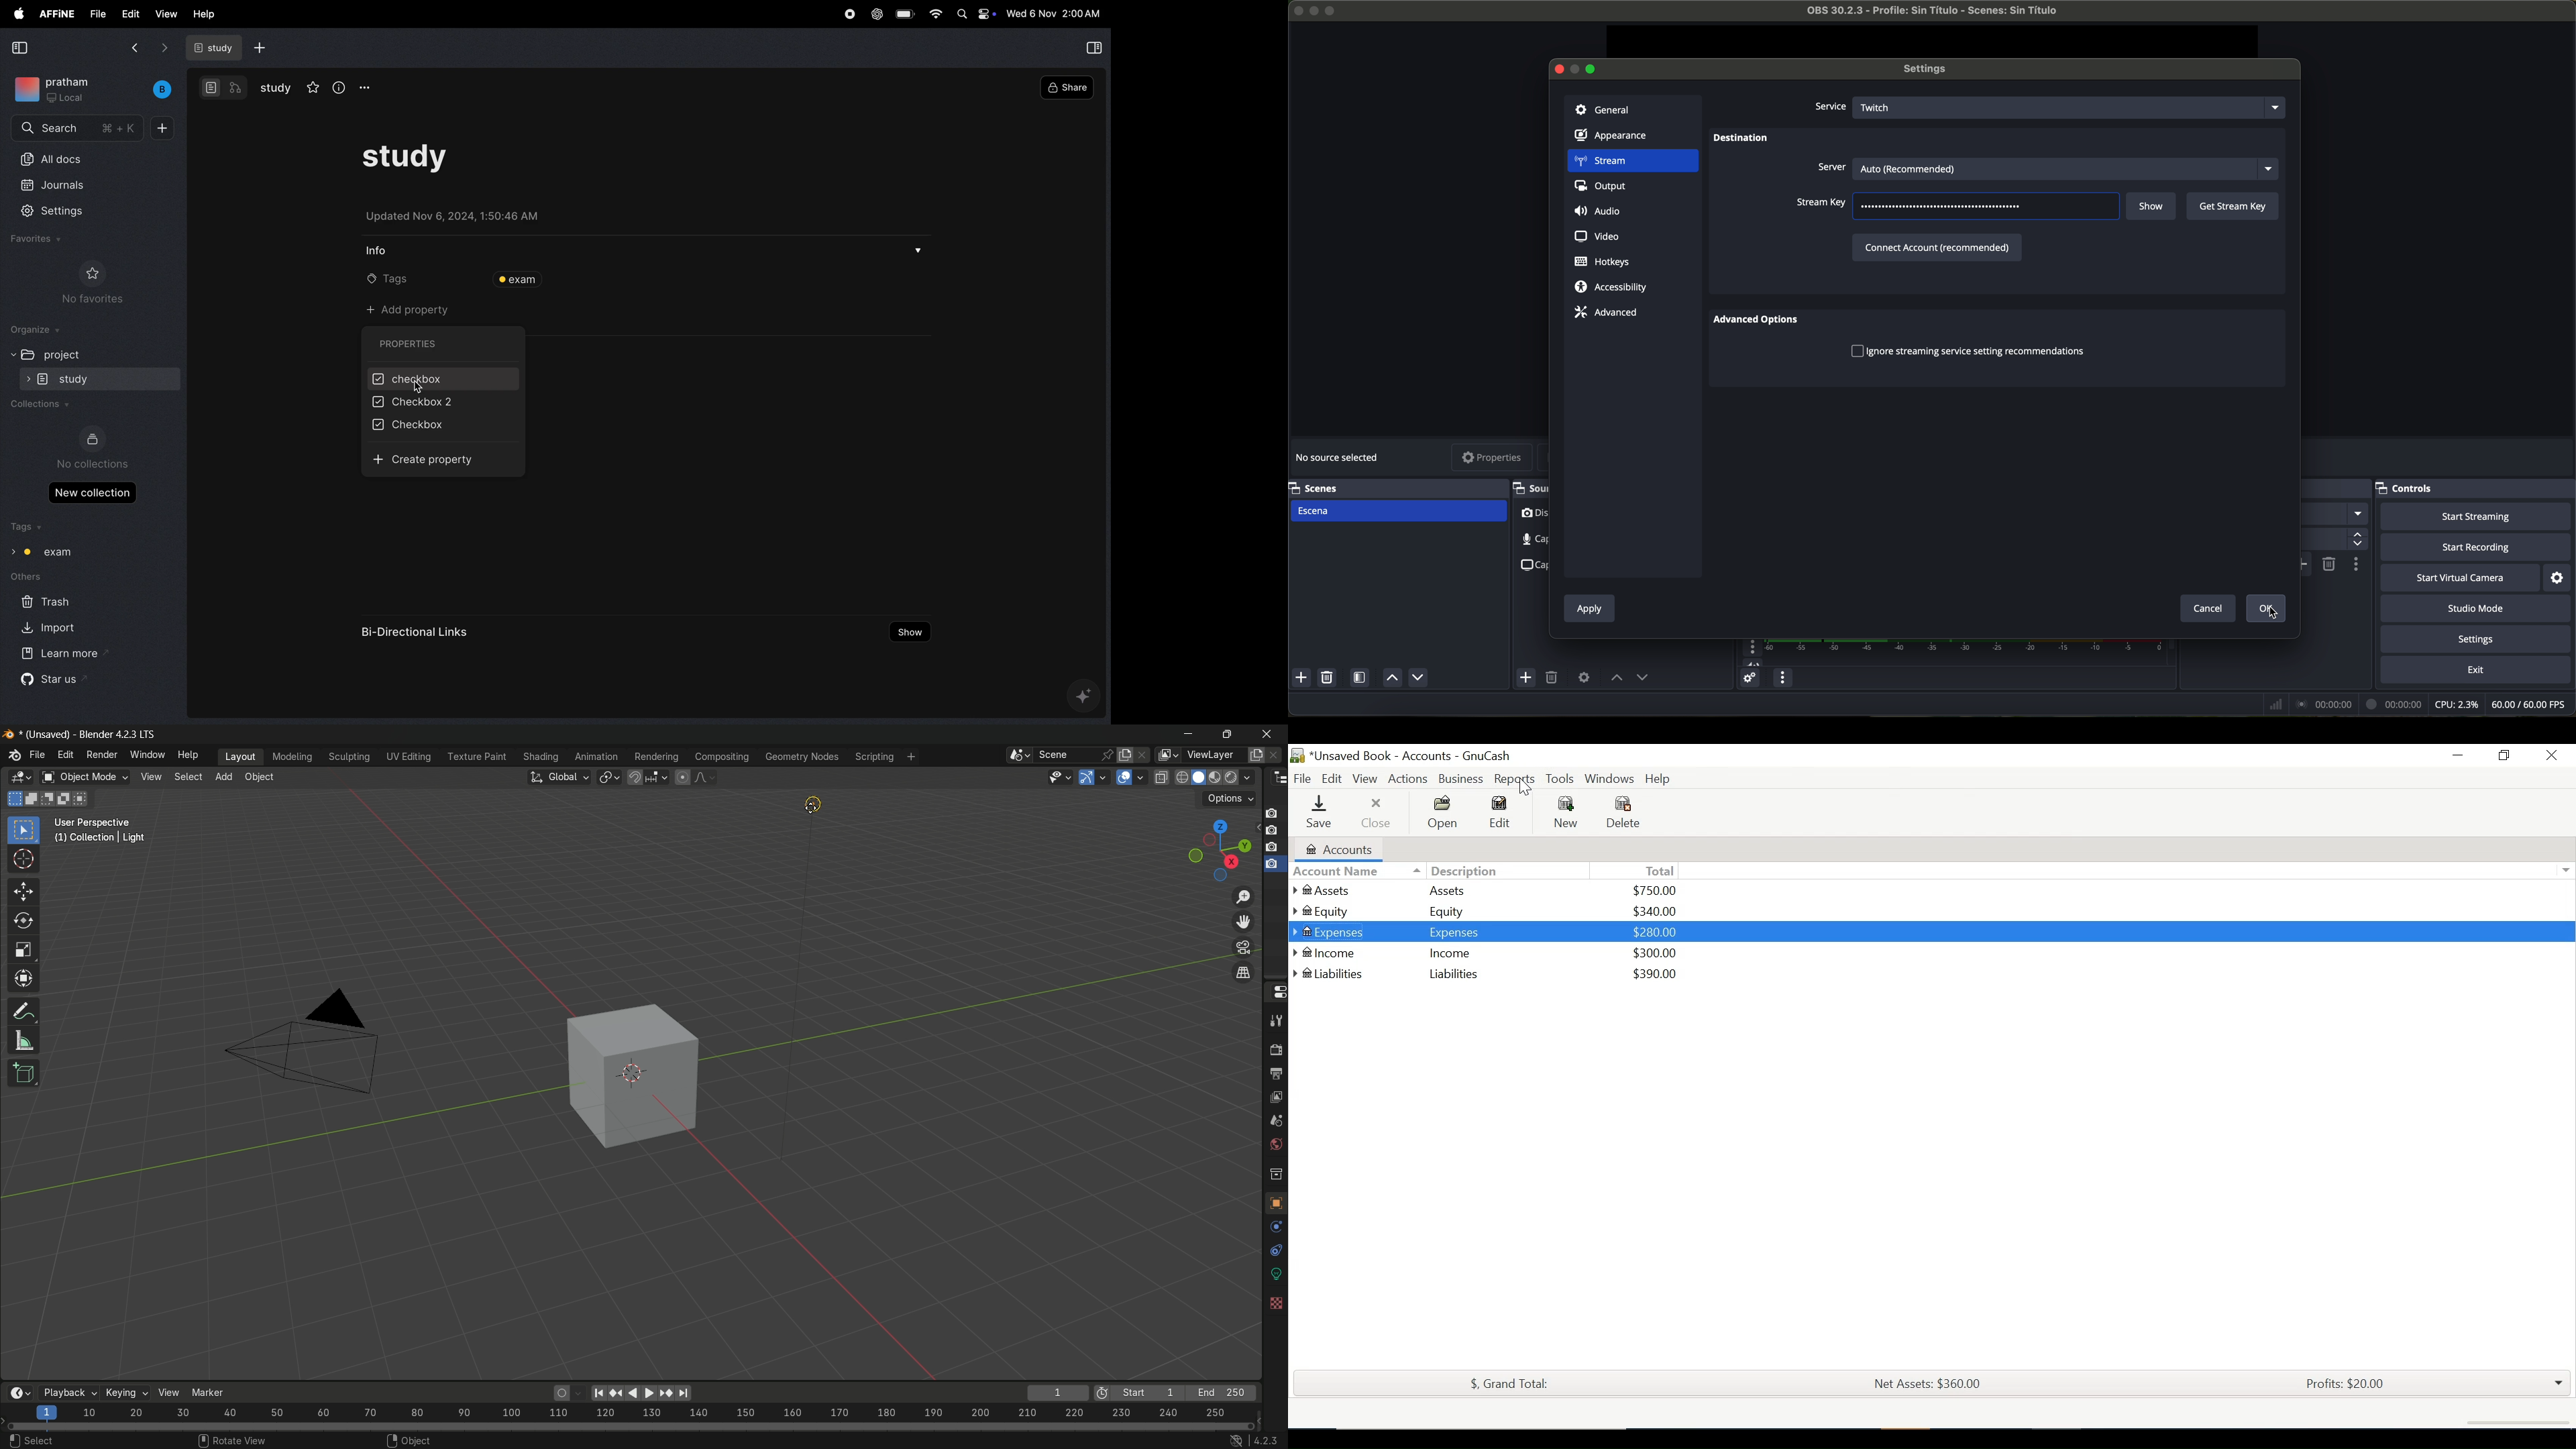 This screenshot has width=2576, height=1456. I want to click on checkbox, so click(438, 402).